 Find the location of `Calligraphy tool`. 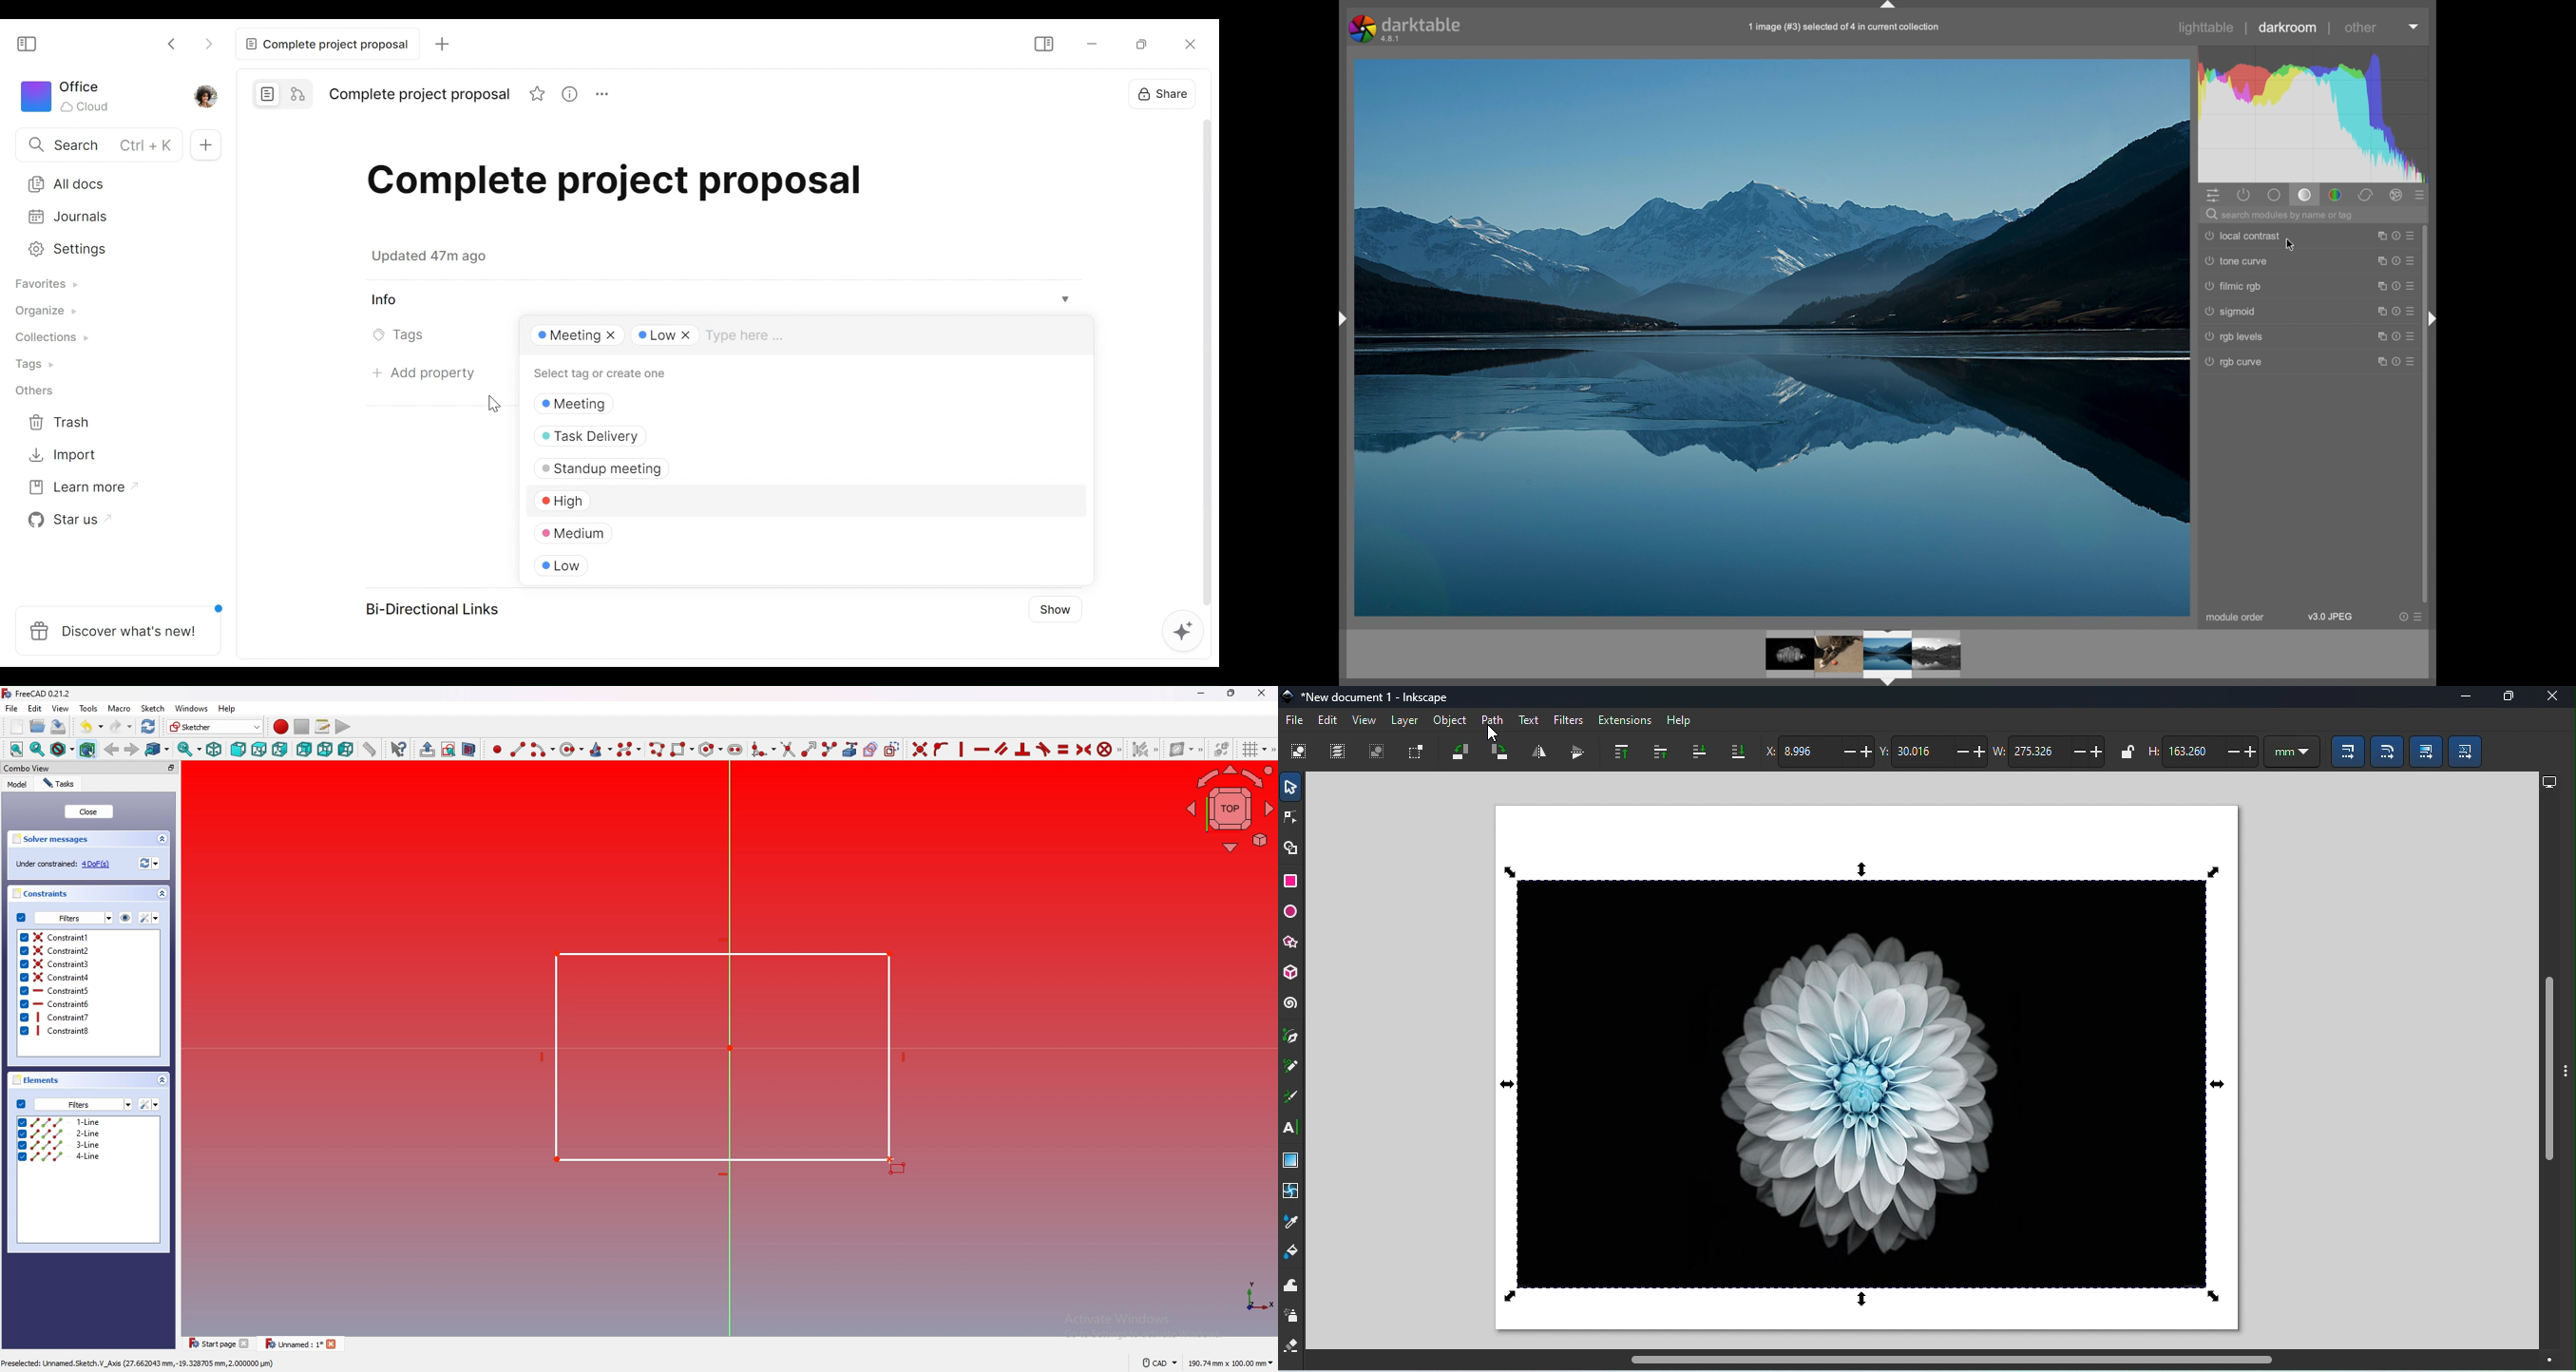

Calligraphy tool is located at coordinates (1290, 1099).